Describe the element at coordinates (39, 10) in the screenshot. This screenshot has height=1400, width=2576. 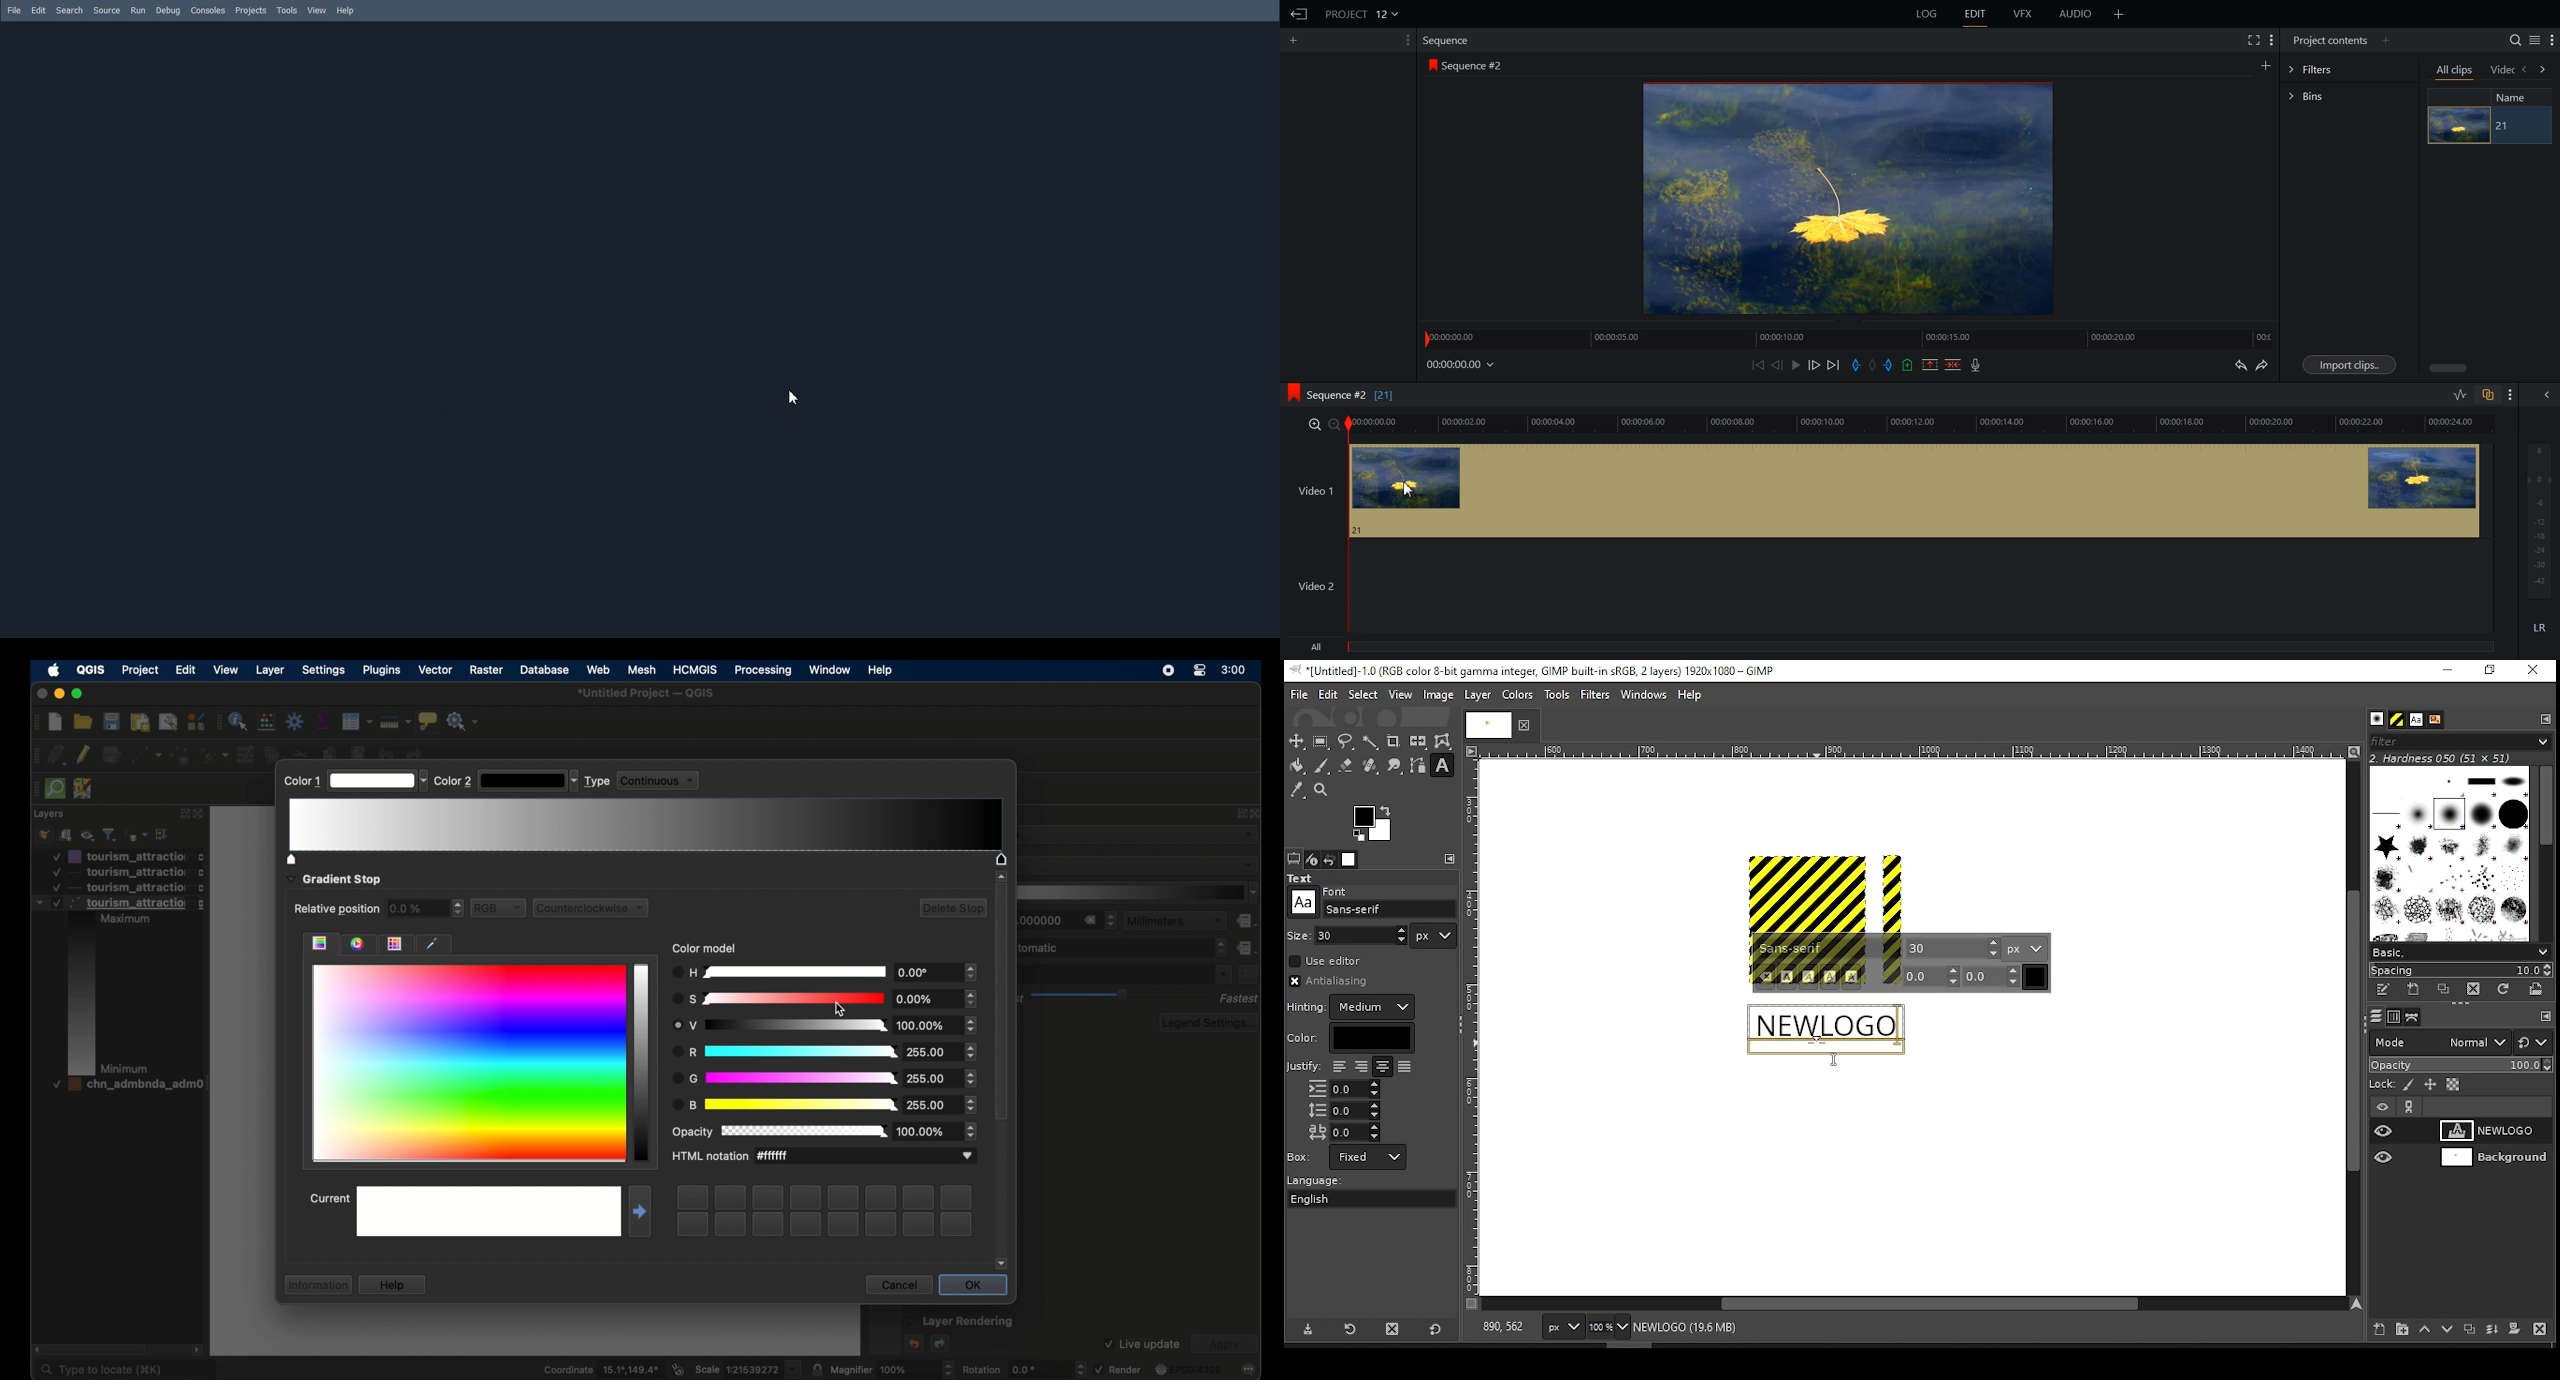
I see `Edit` at that location.